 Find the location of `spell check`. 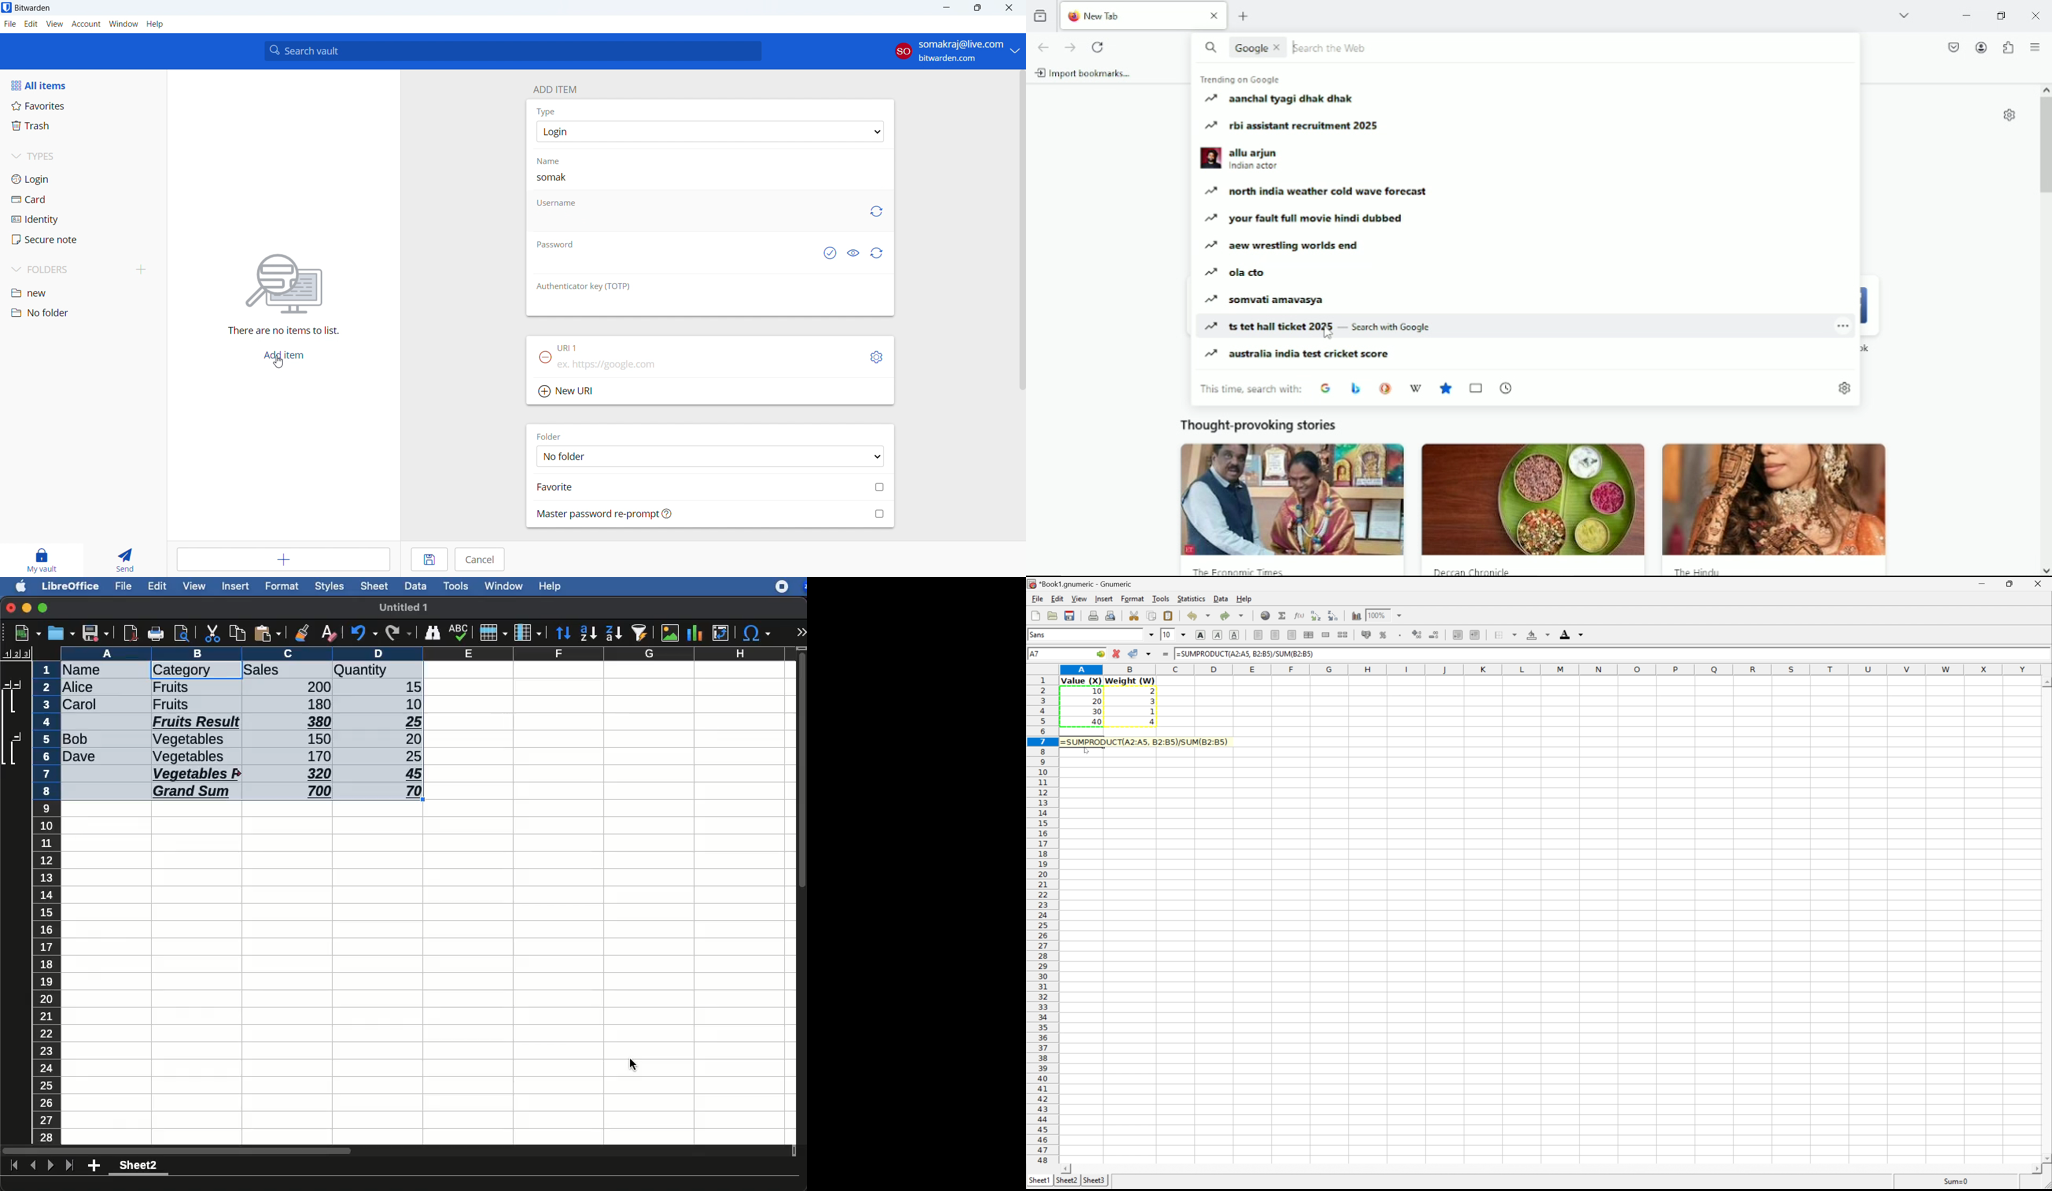

spell check is located at coordinates (461, 632).